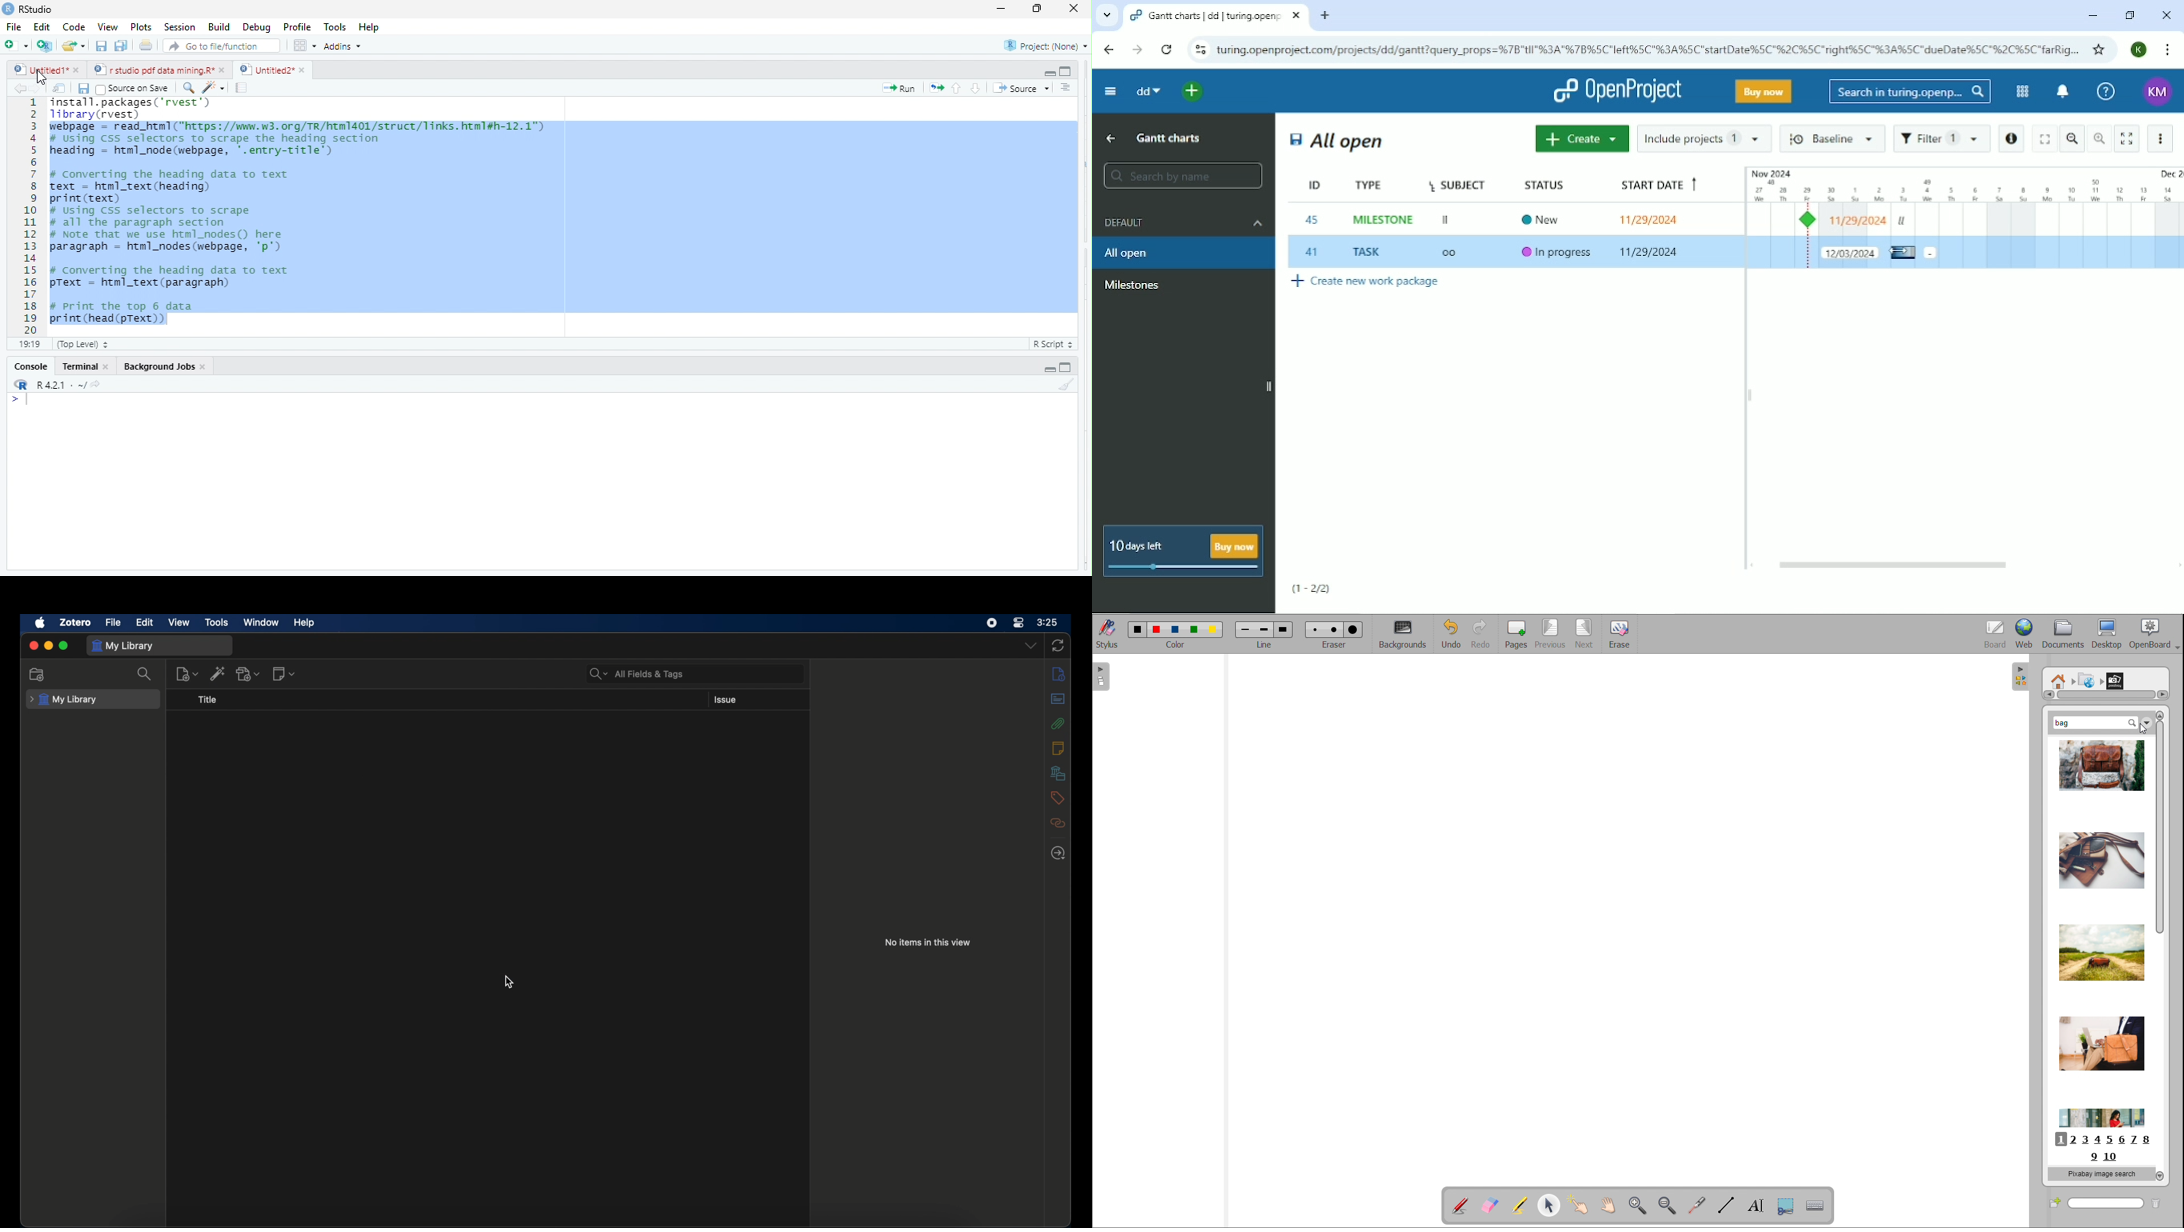 This screenshot has width=2184, height=1232. I want to click on typing cursor, so click(23, 401).